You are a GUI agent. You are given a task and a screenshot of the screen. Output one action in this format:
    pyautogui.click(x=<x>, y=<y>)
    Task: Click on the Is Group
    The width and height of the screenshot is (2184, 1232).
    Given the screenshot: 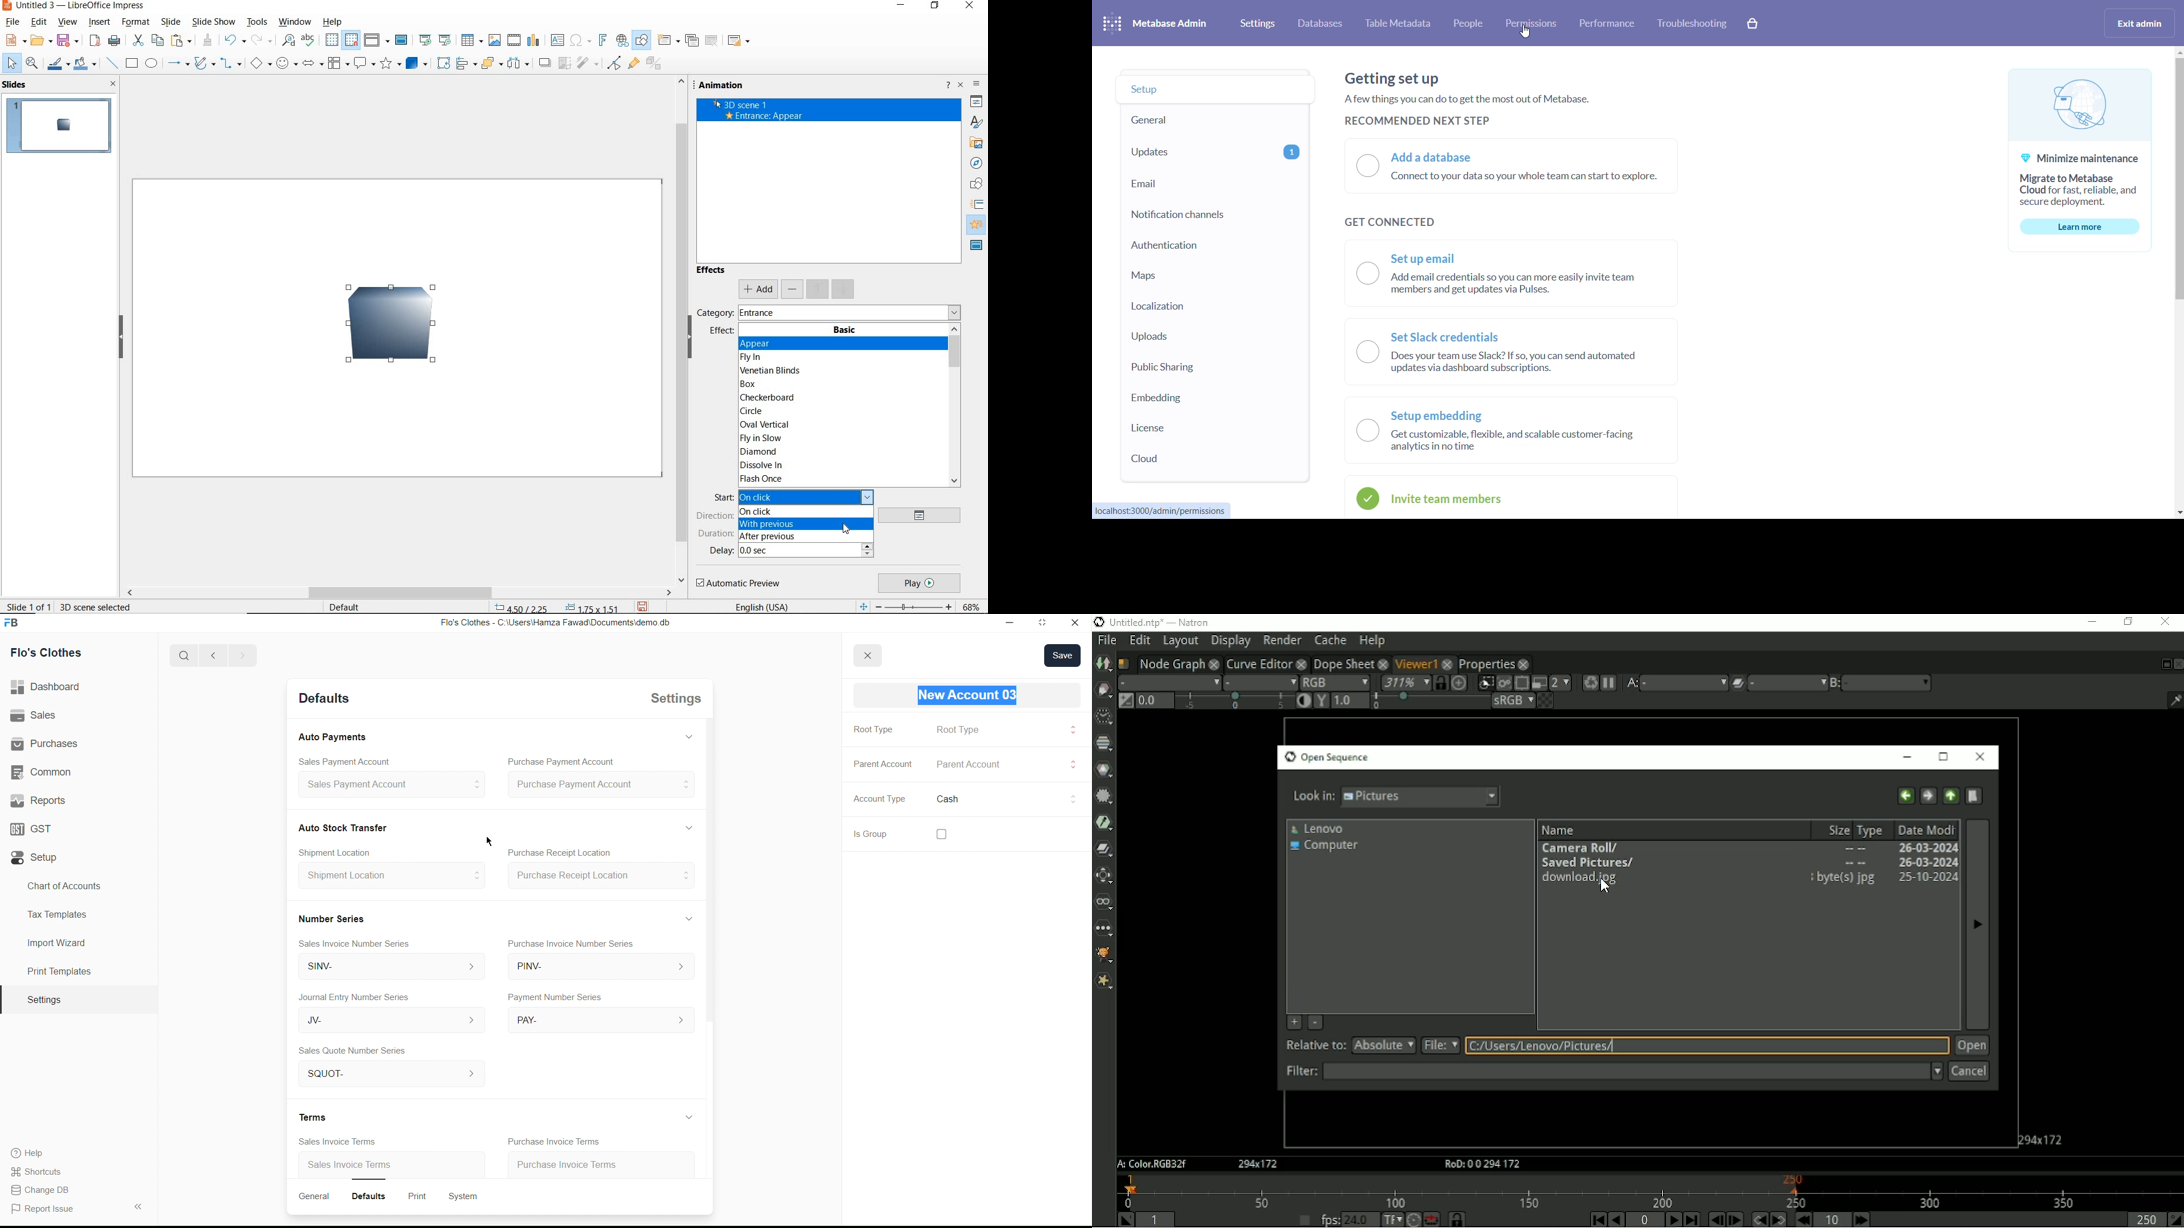 What is the action you would take?
    pyautogui.click(x=865, y=836)
    